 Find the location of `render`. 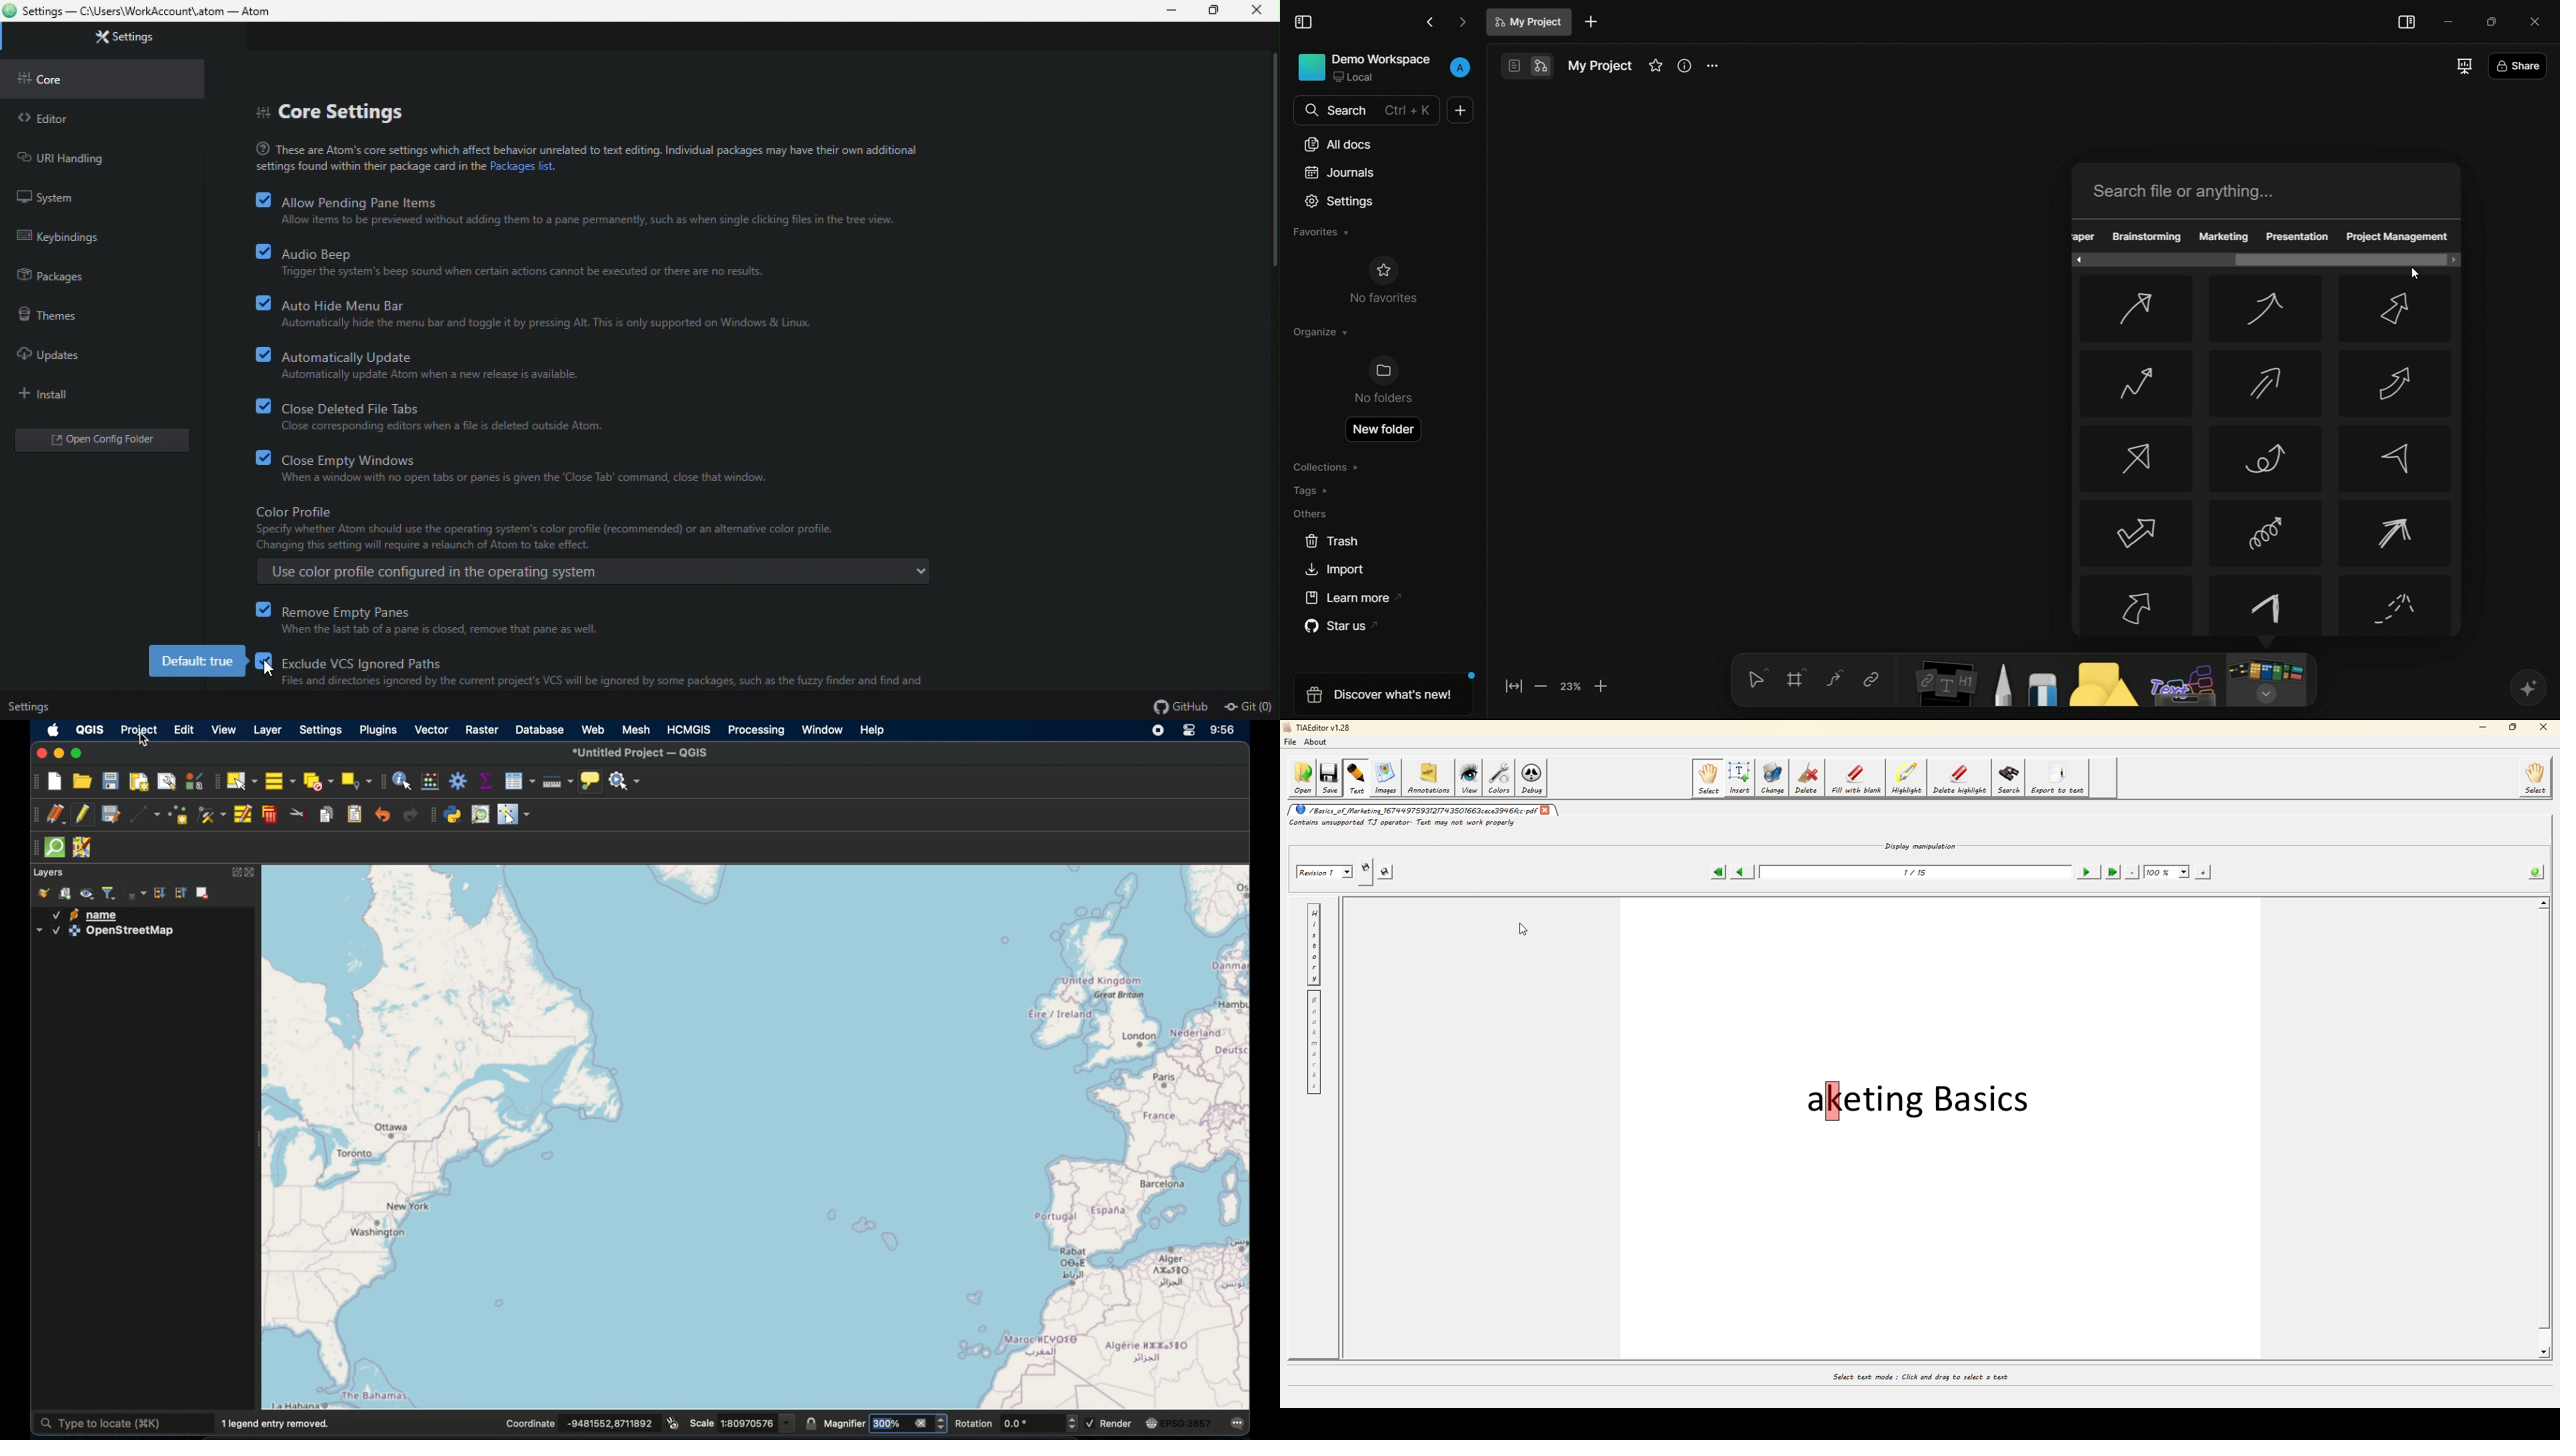

render is located at coordinates (1111, 1422).